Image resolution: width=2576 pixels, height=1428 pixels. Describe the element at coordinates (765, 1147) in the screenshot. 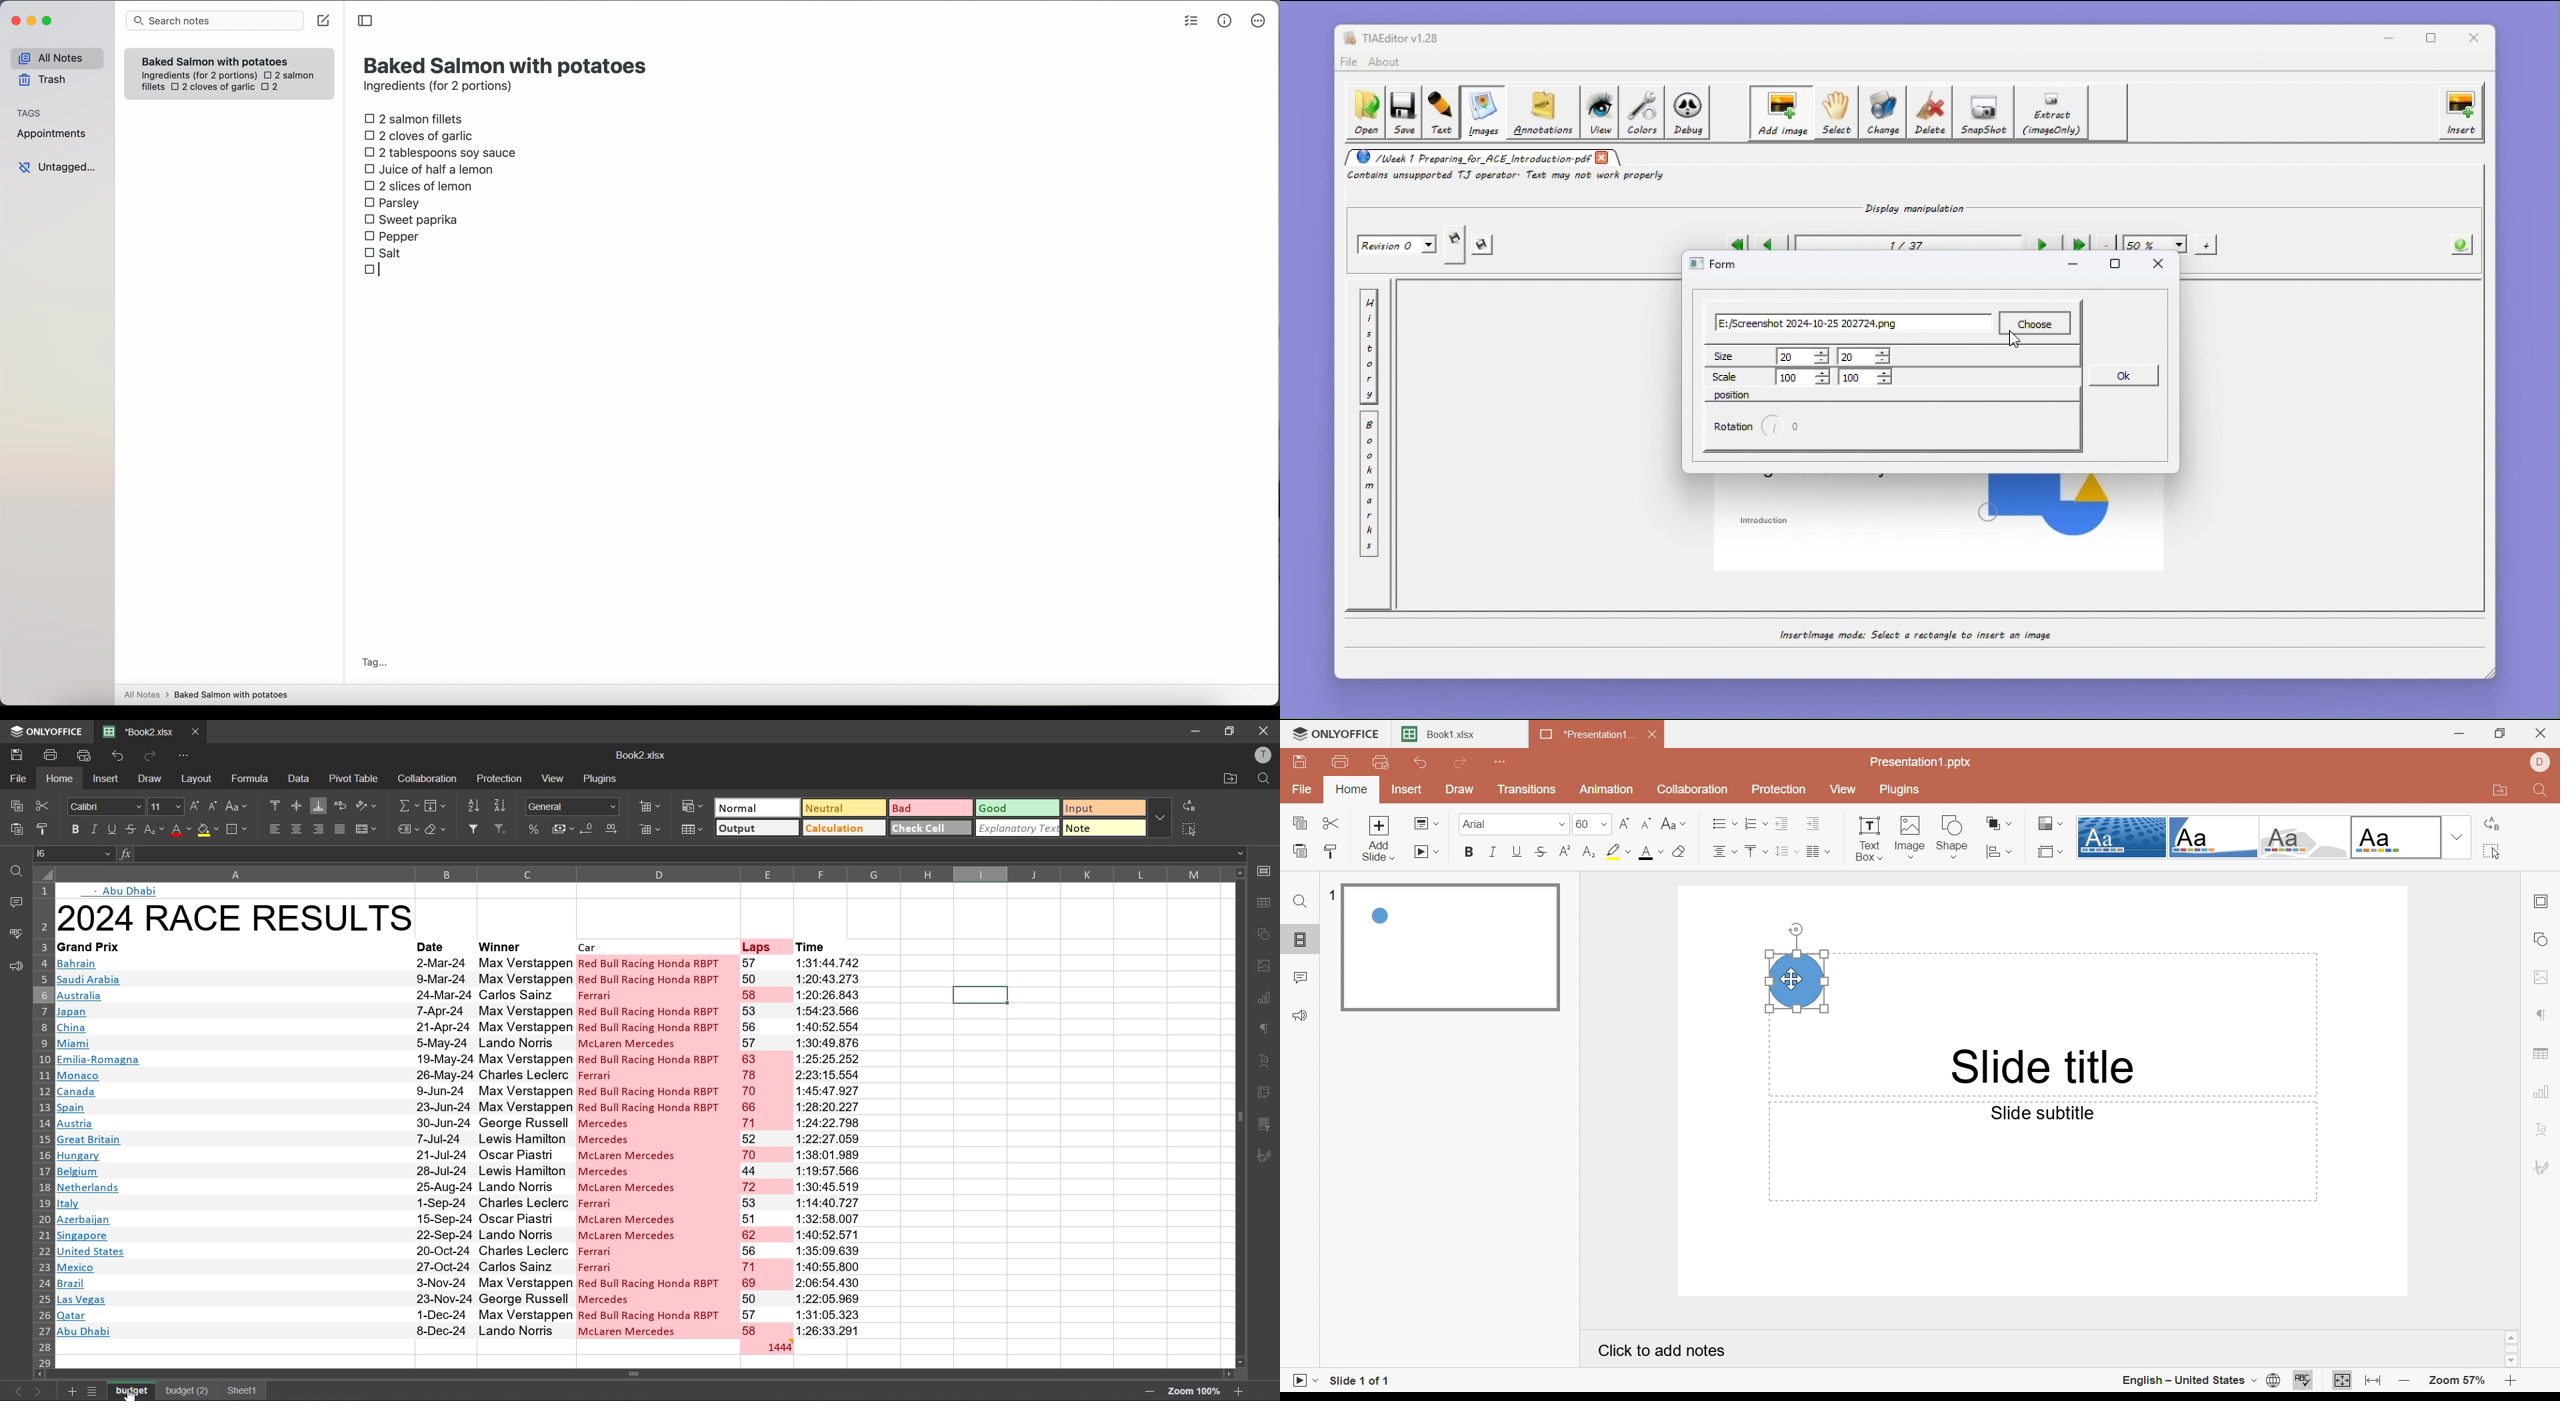

I see `laps` at that location.